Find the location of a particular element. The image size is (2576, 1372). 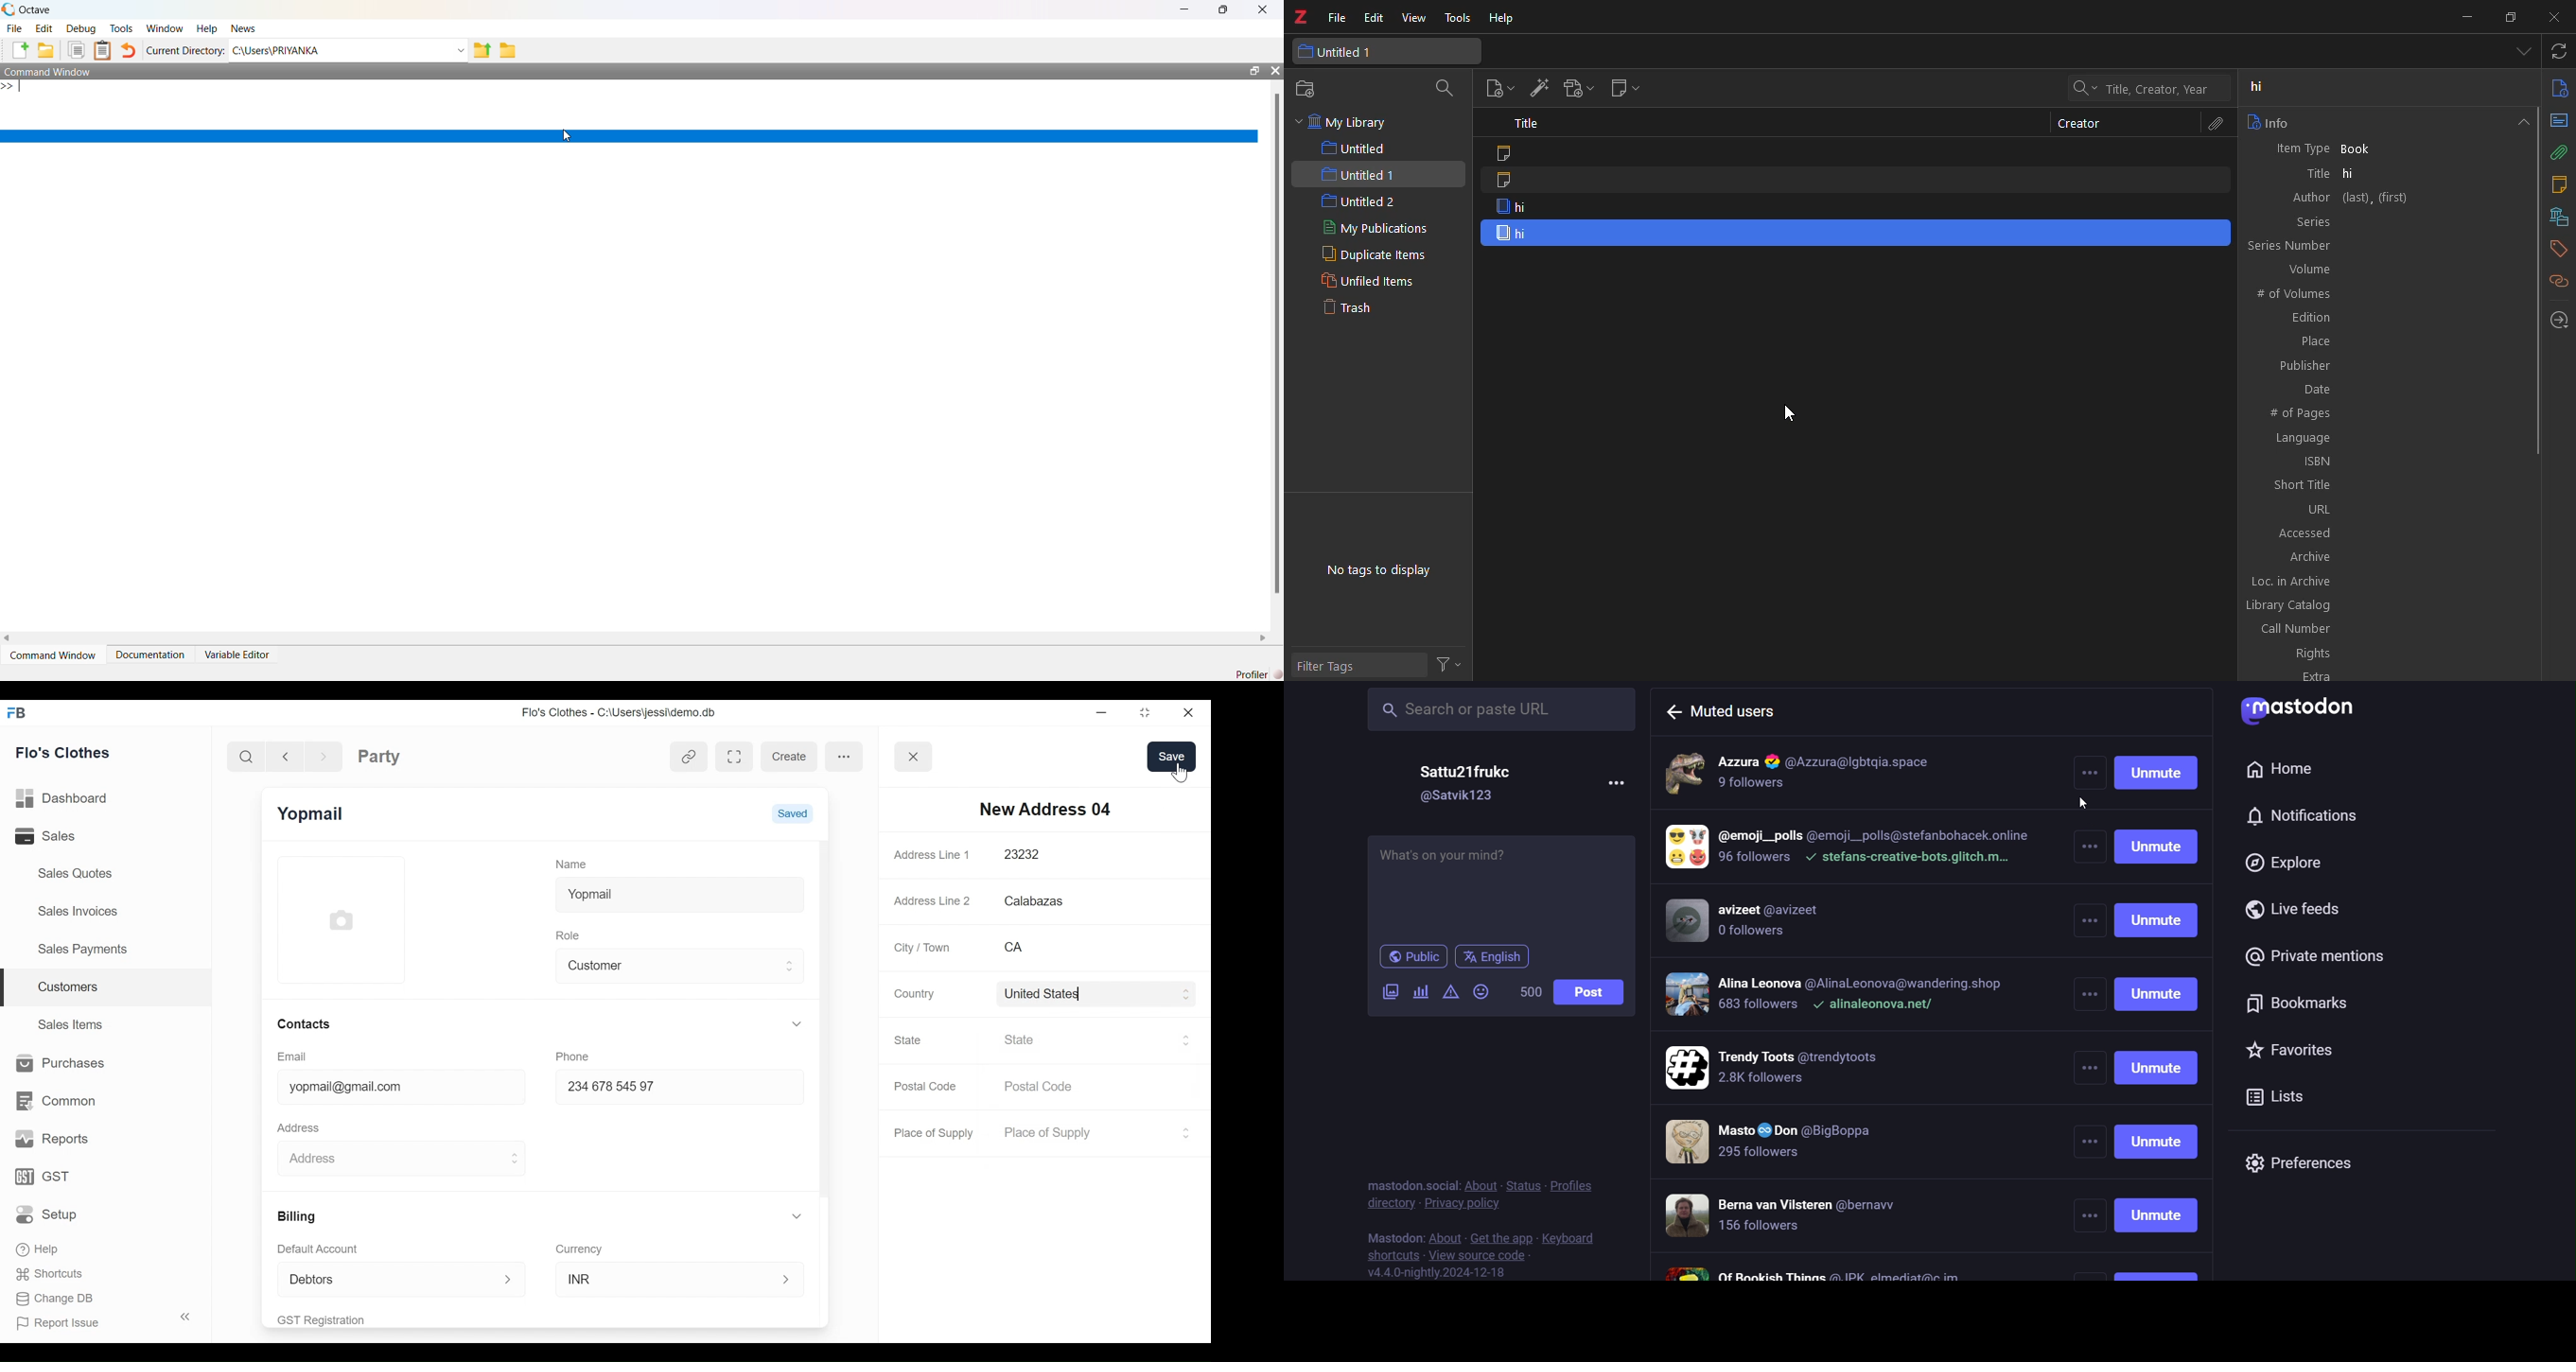

info is located at coordinates (2272, 120).